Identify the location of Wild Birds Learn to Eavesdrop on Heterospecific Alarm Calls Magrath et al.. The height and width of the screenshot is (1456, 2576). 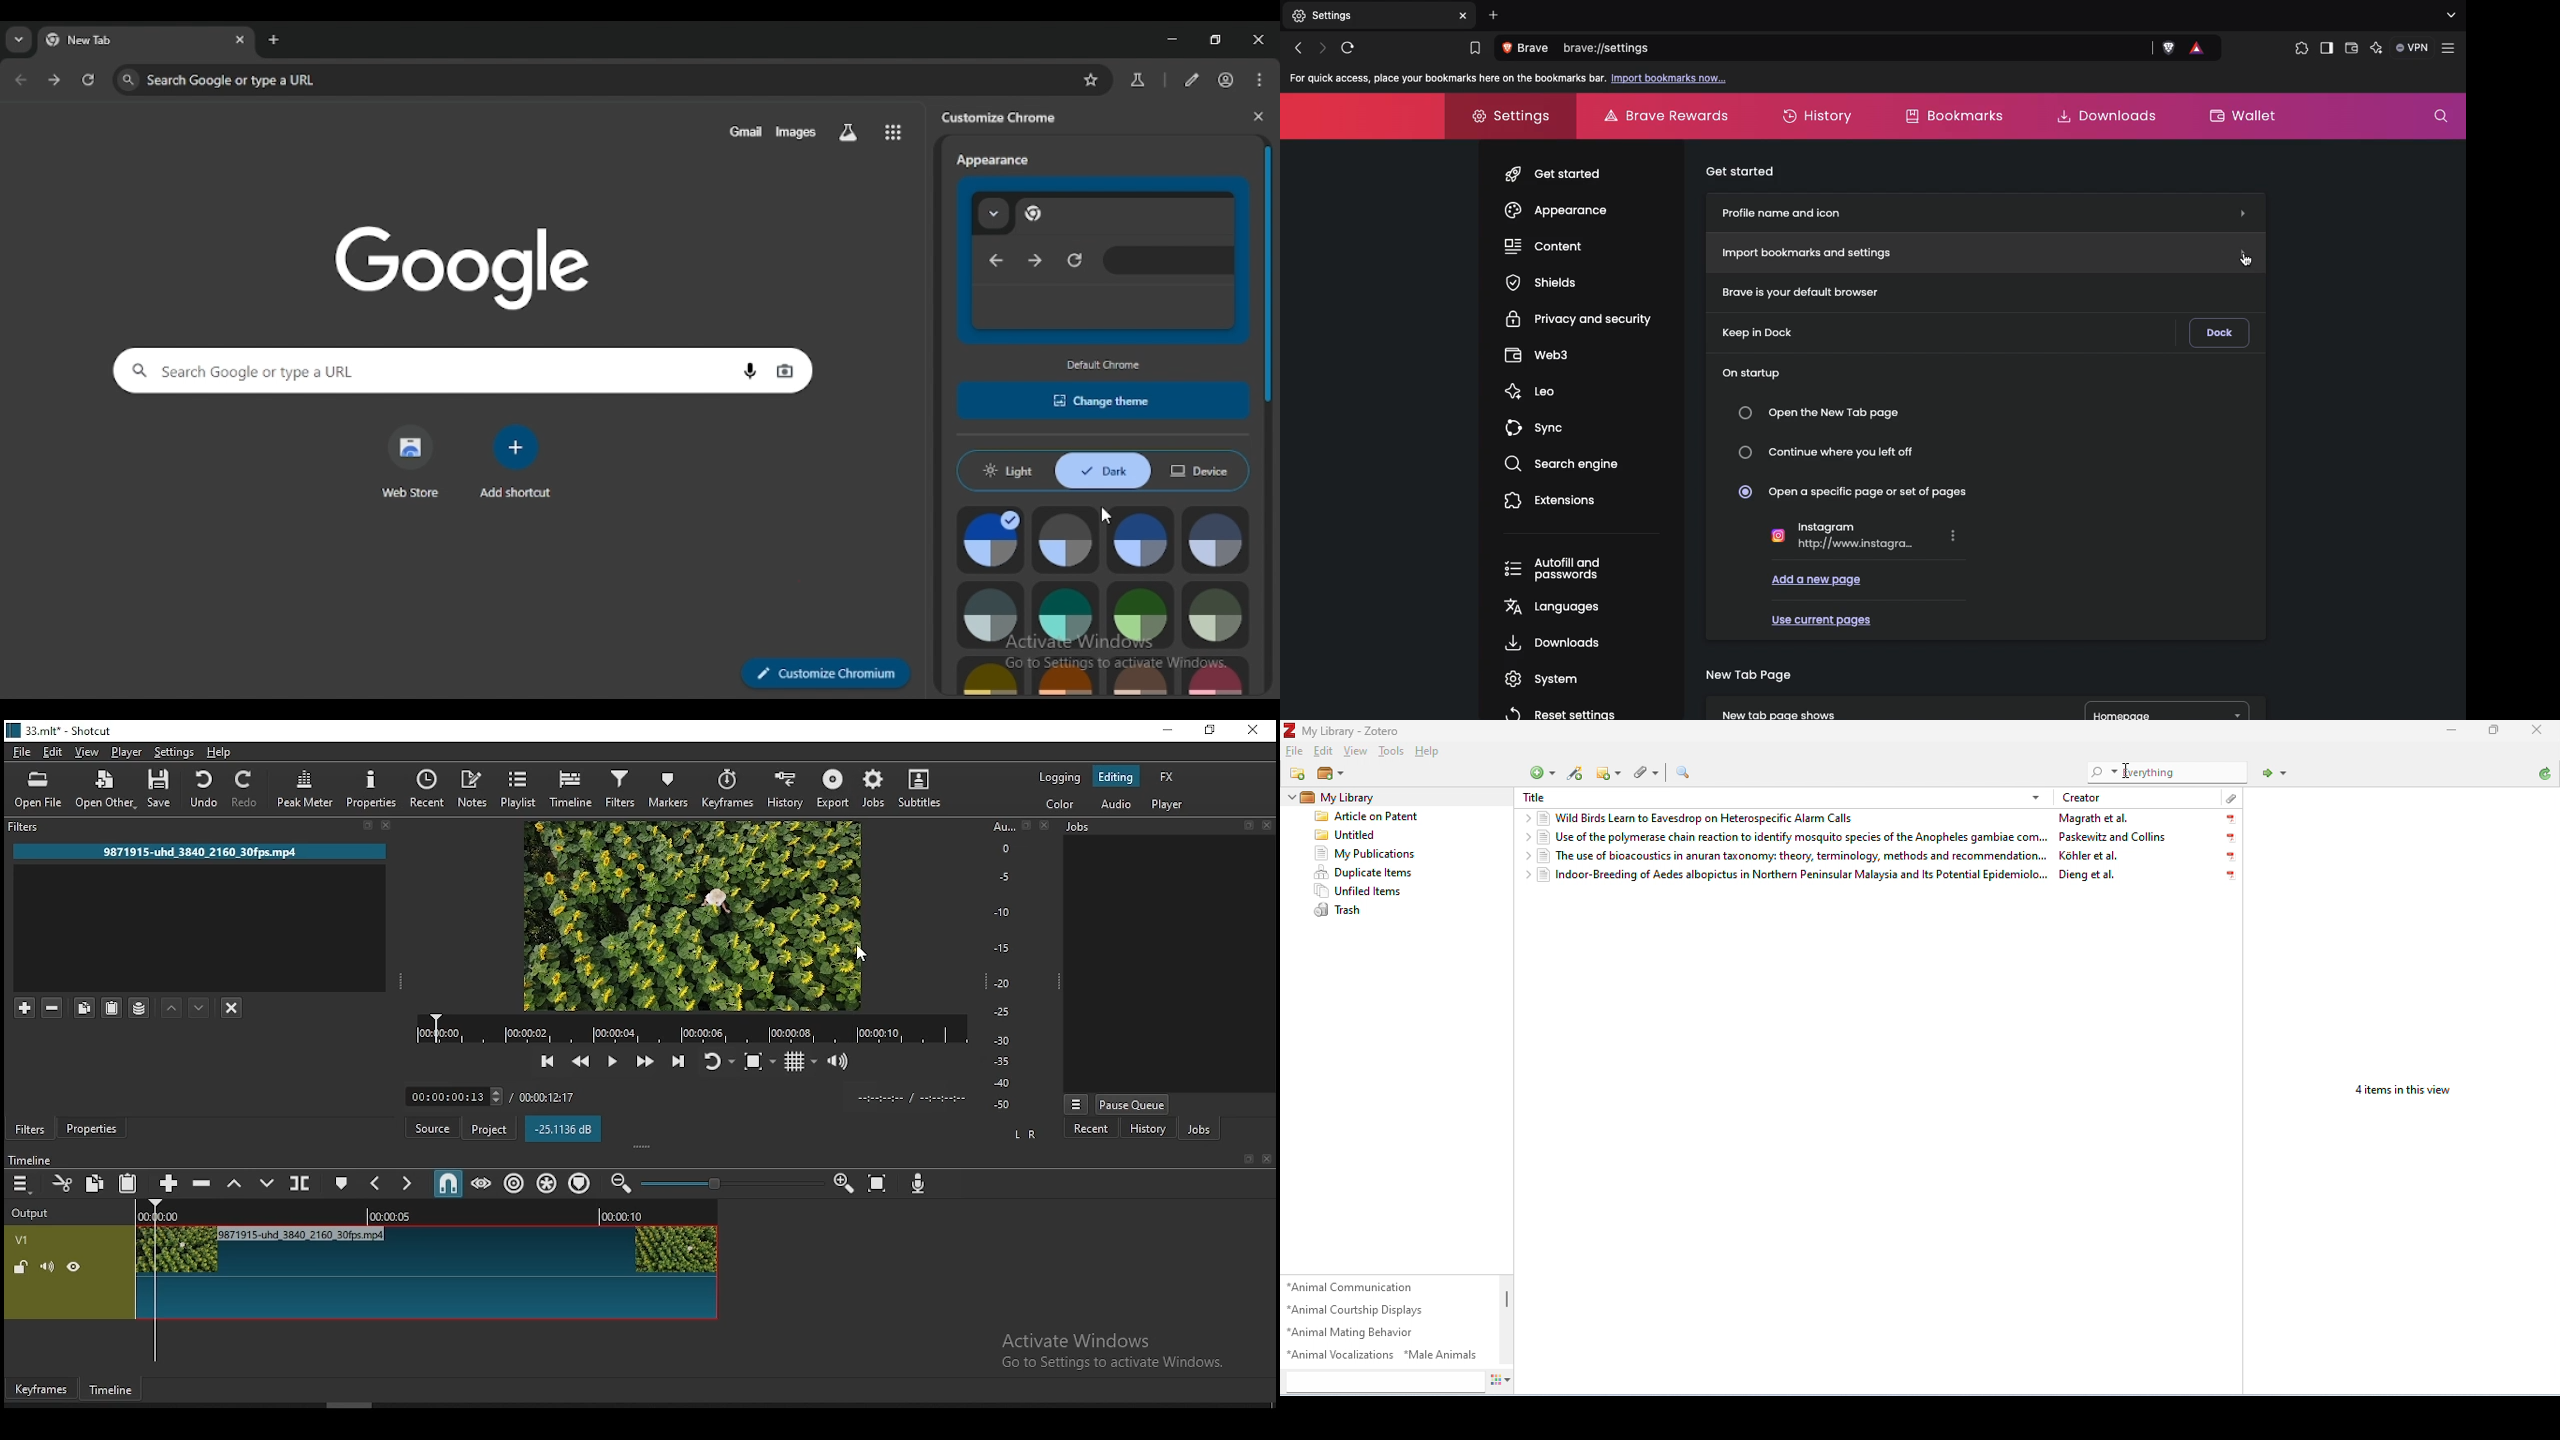
(1881, 818).